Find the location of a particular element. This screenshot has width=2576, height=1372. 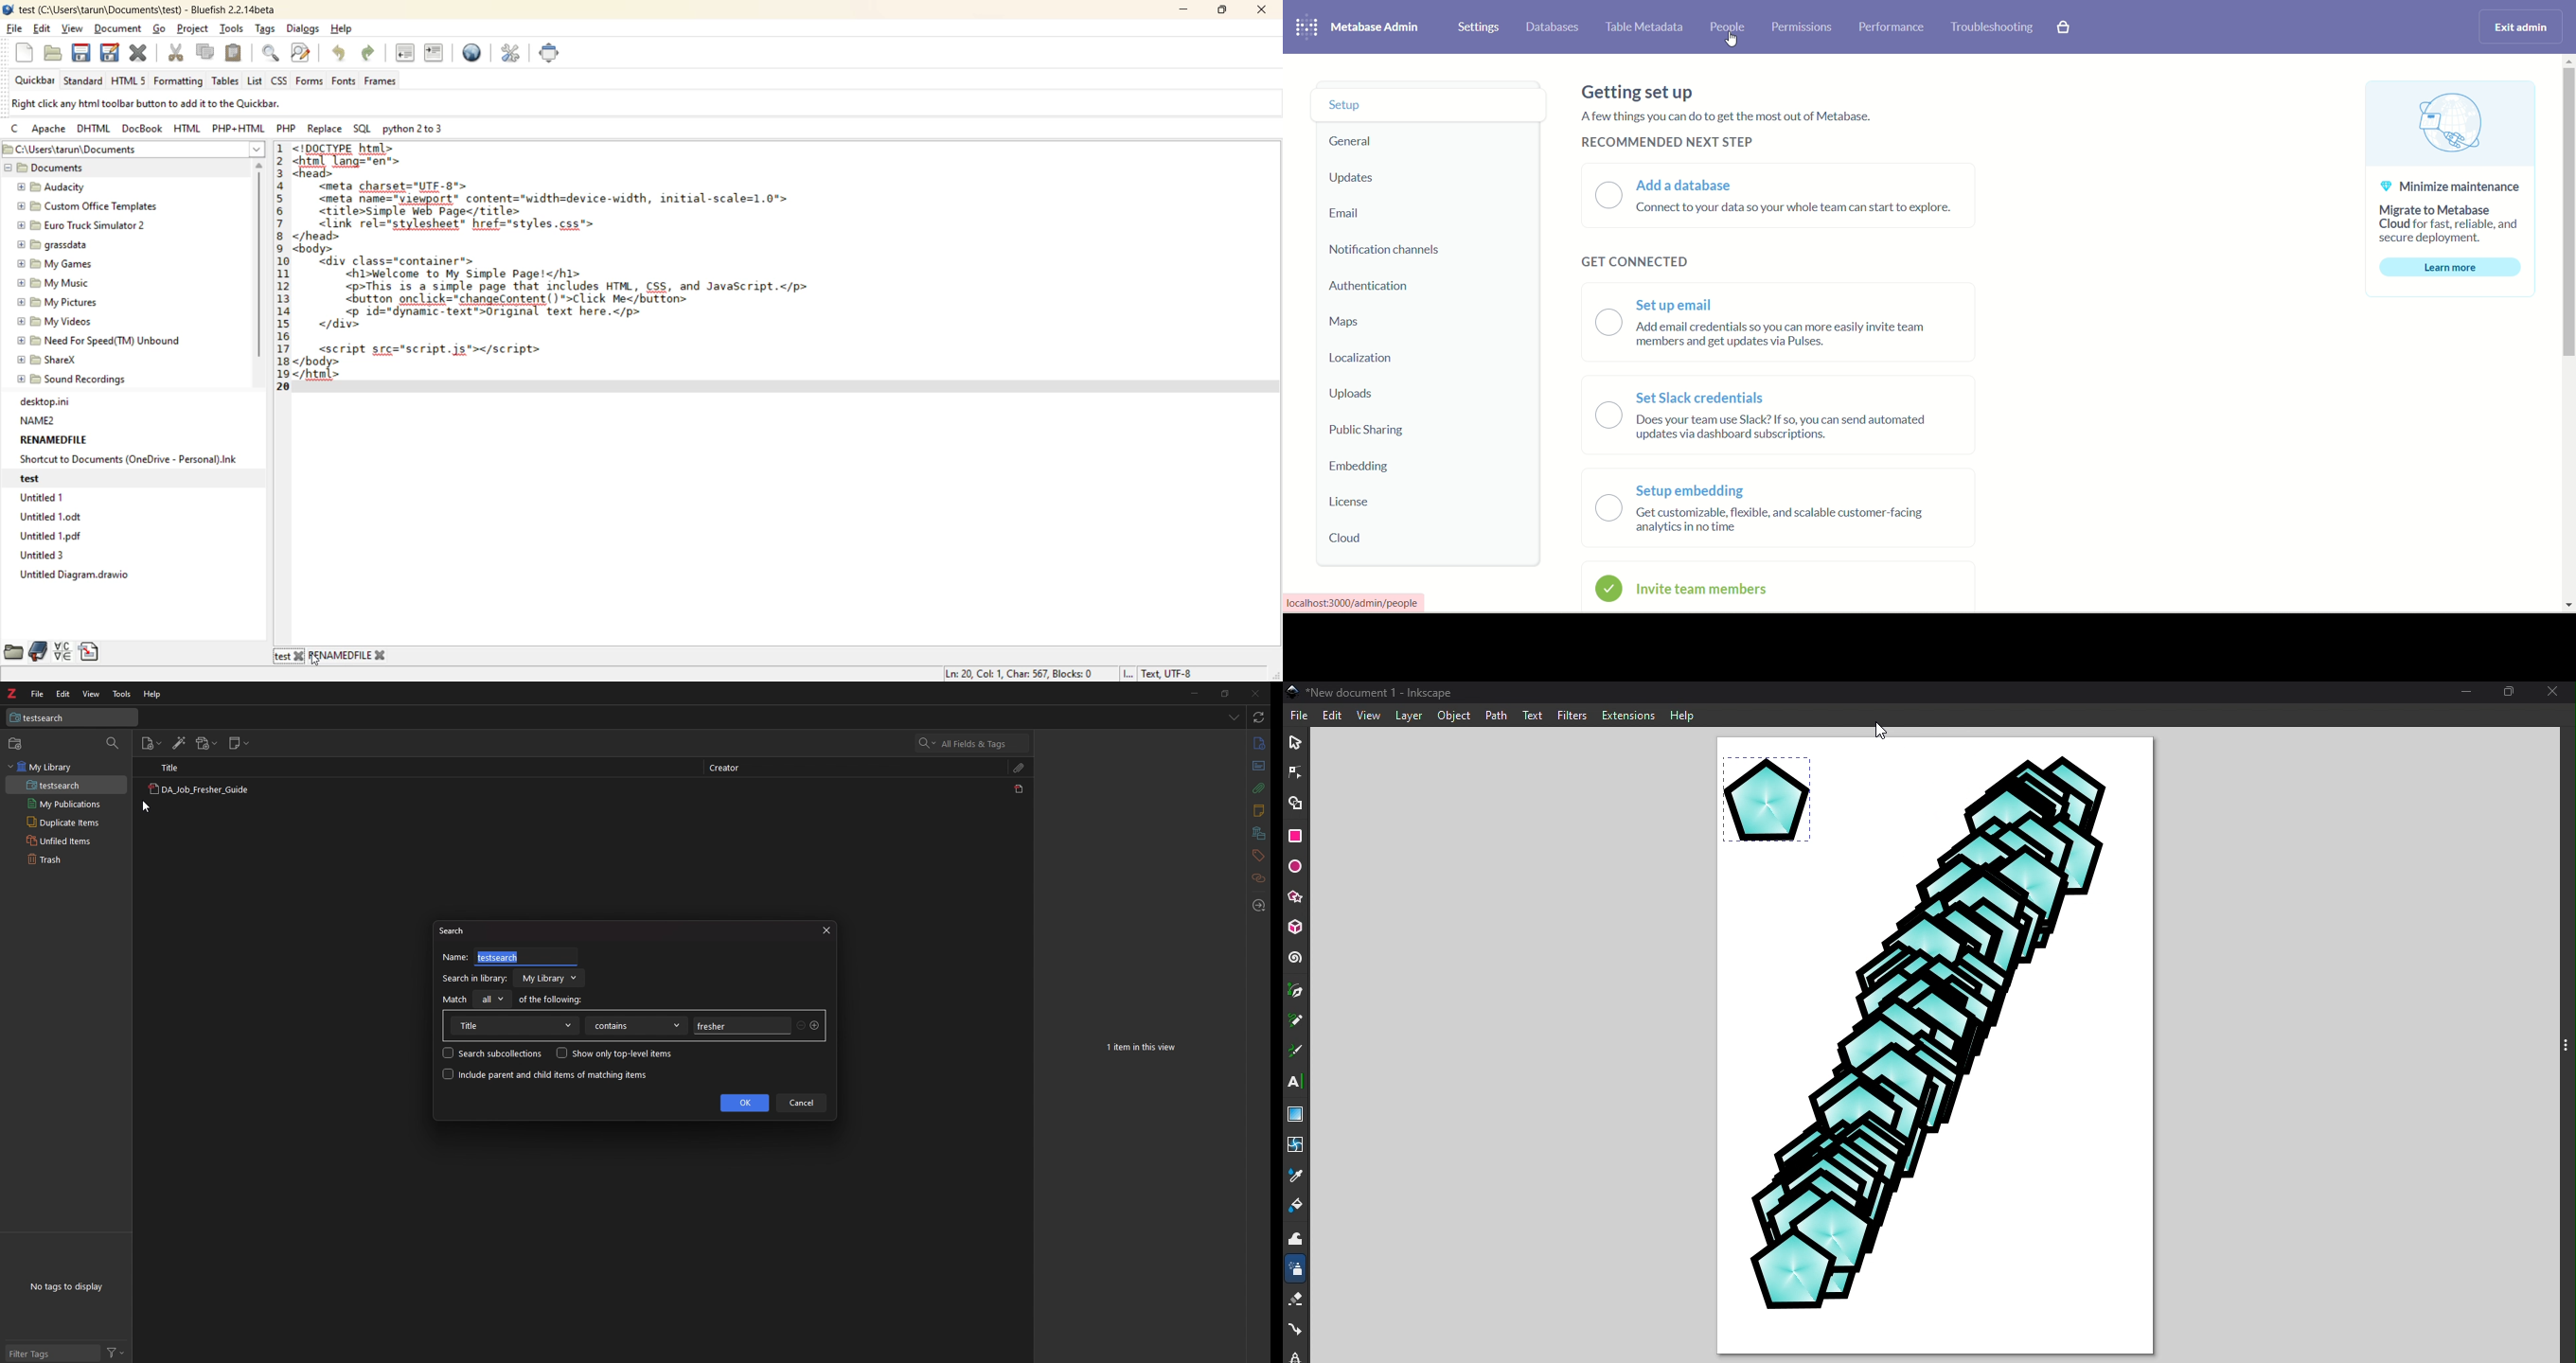

getting set up is located at coordinates (1636, 93).